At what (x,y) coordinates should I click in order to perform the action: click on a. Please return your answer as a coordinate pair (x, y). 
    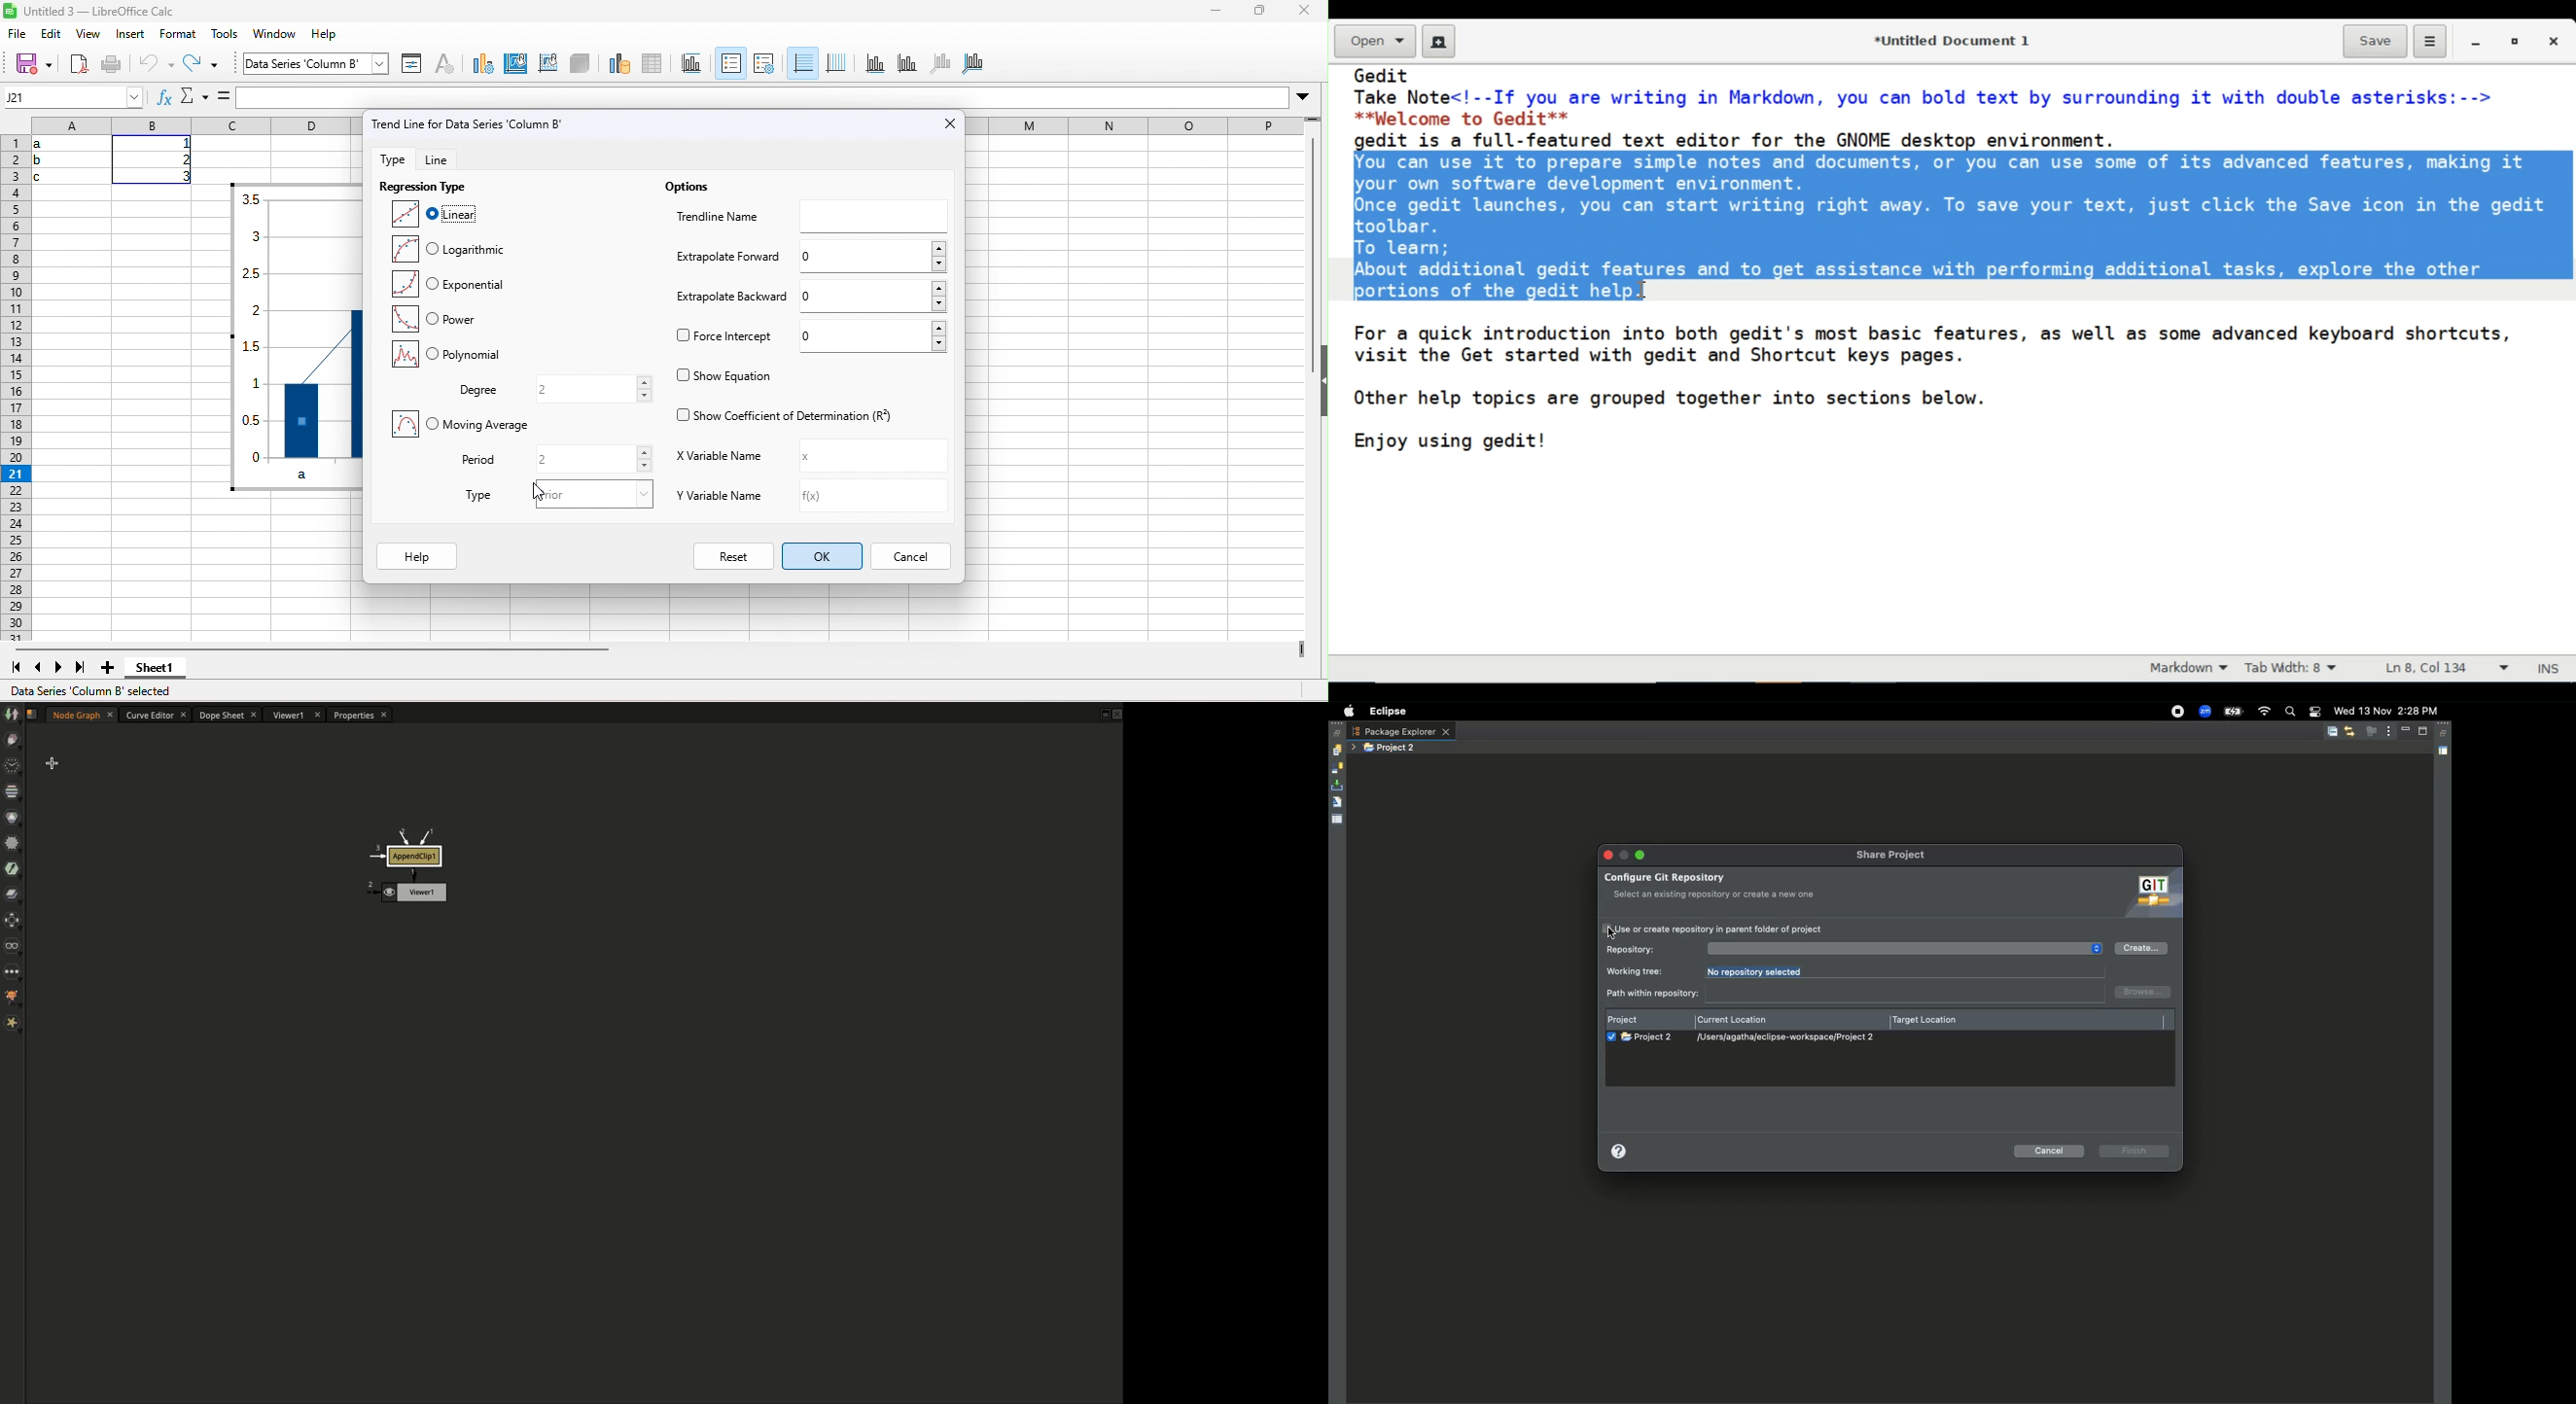
    Looking at the image, I should click on (324, 474).